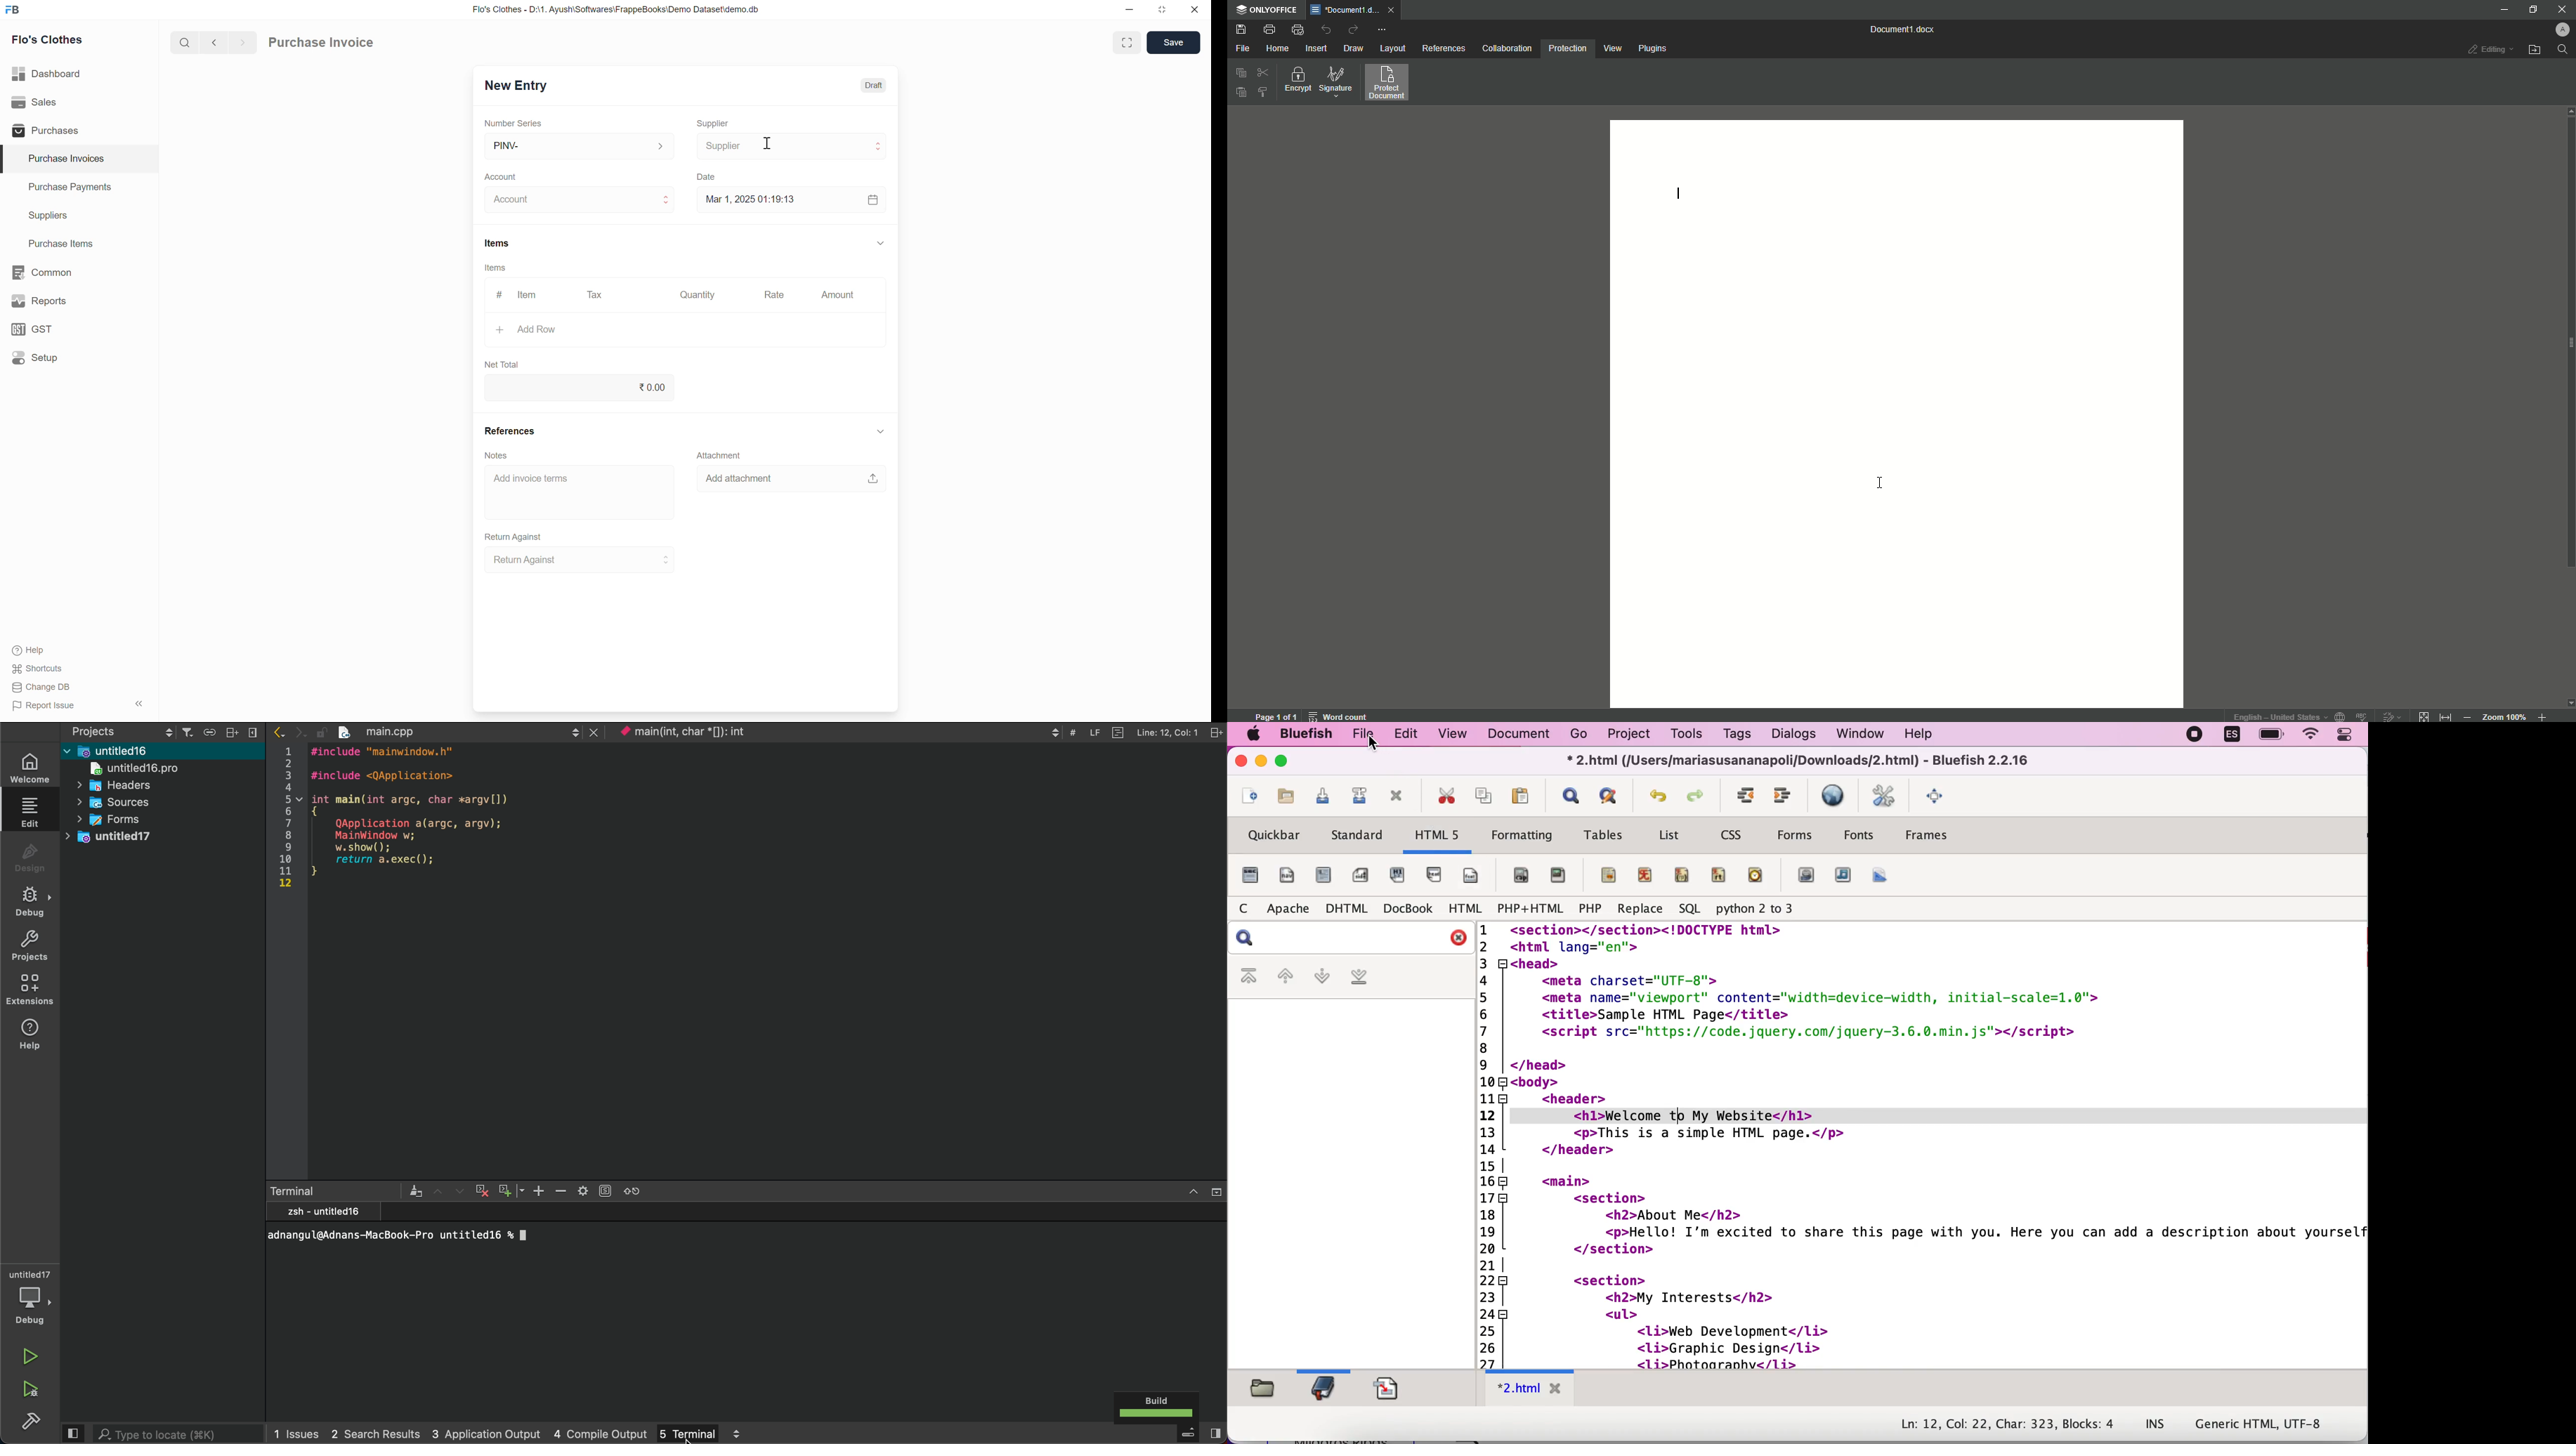  What do you see at coordinates (1268, 11) in the screenshot?
I see `ONLYOFFICE` at bounding box center [1268, 11].